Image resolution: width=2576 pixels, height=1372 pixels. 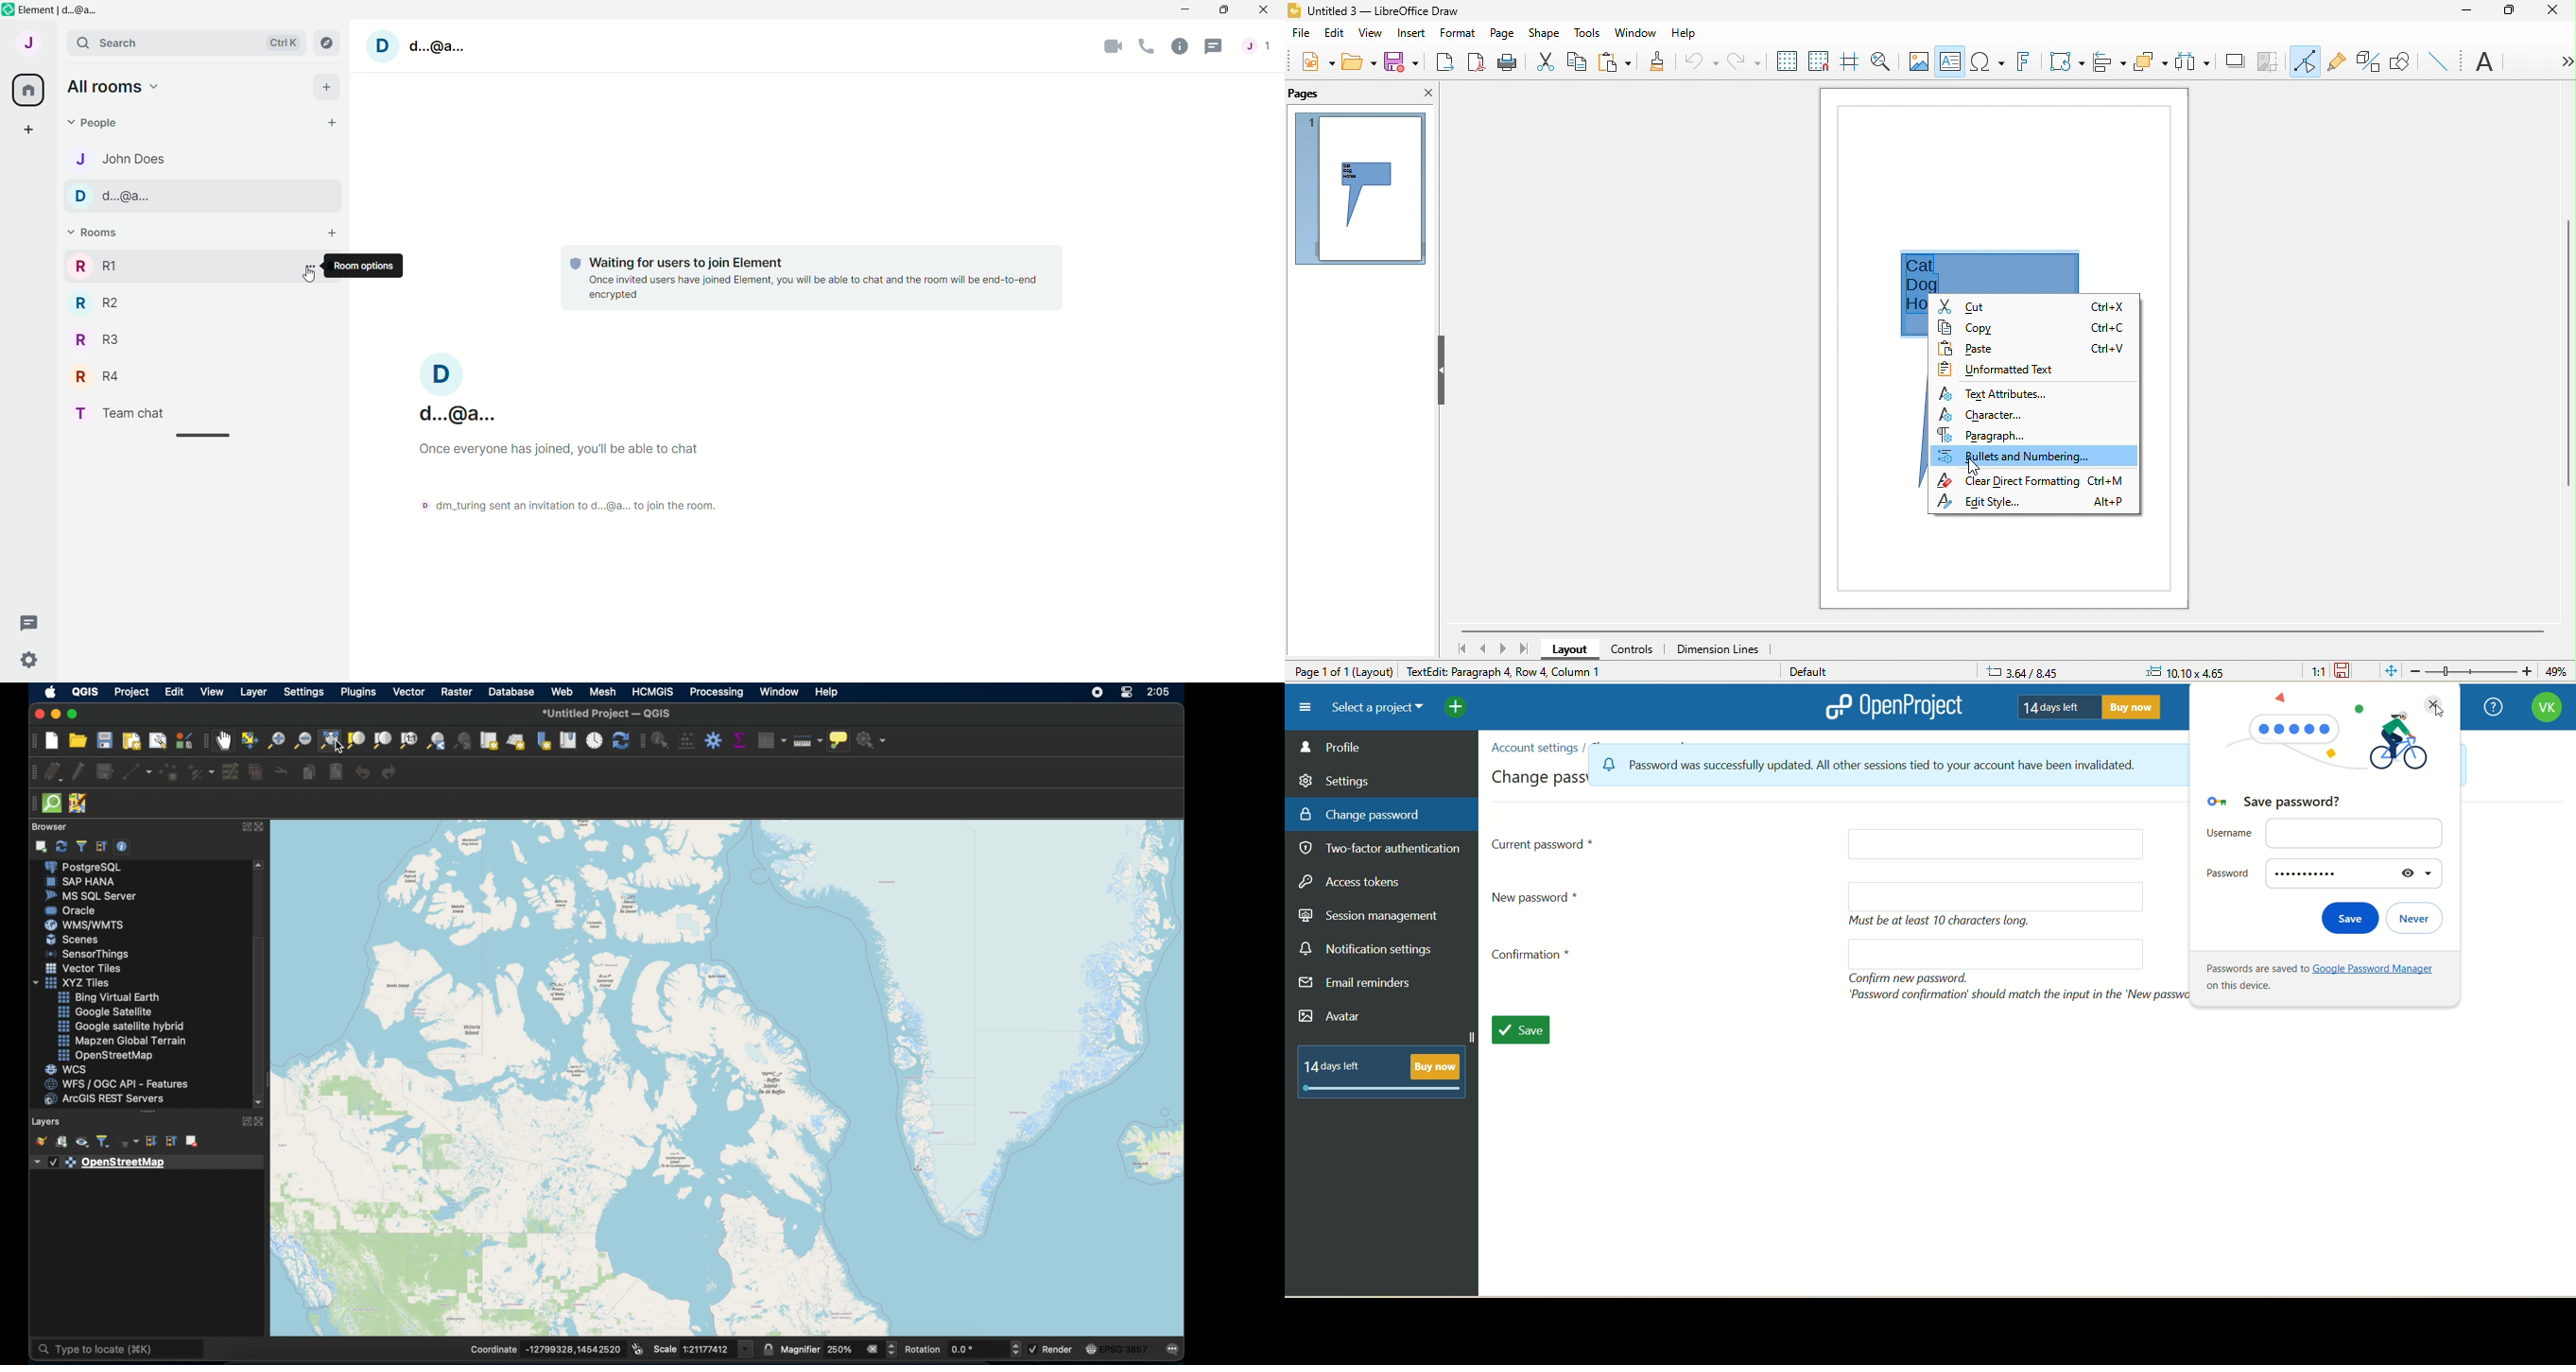 I want to click on zoom last, so click(x=438, y=741).